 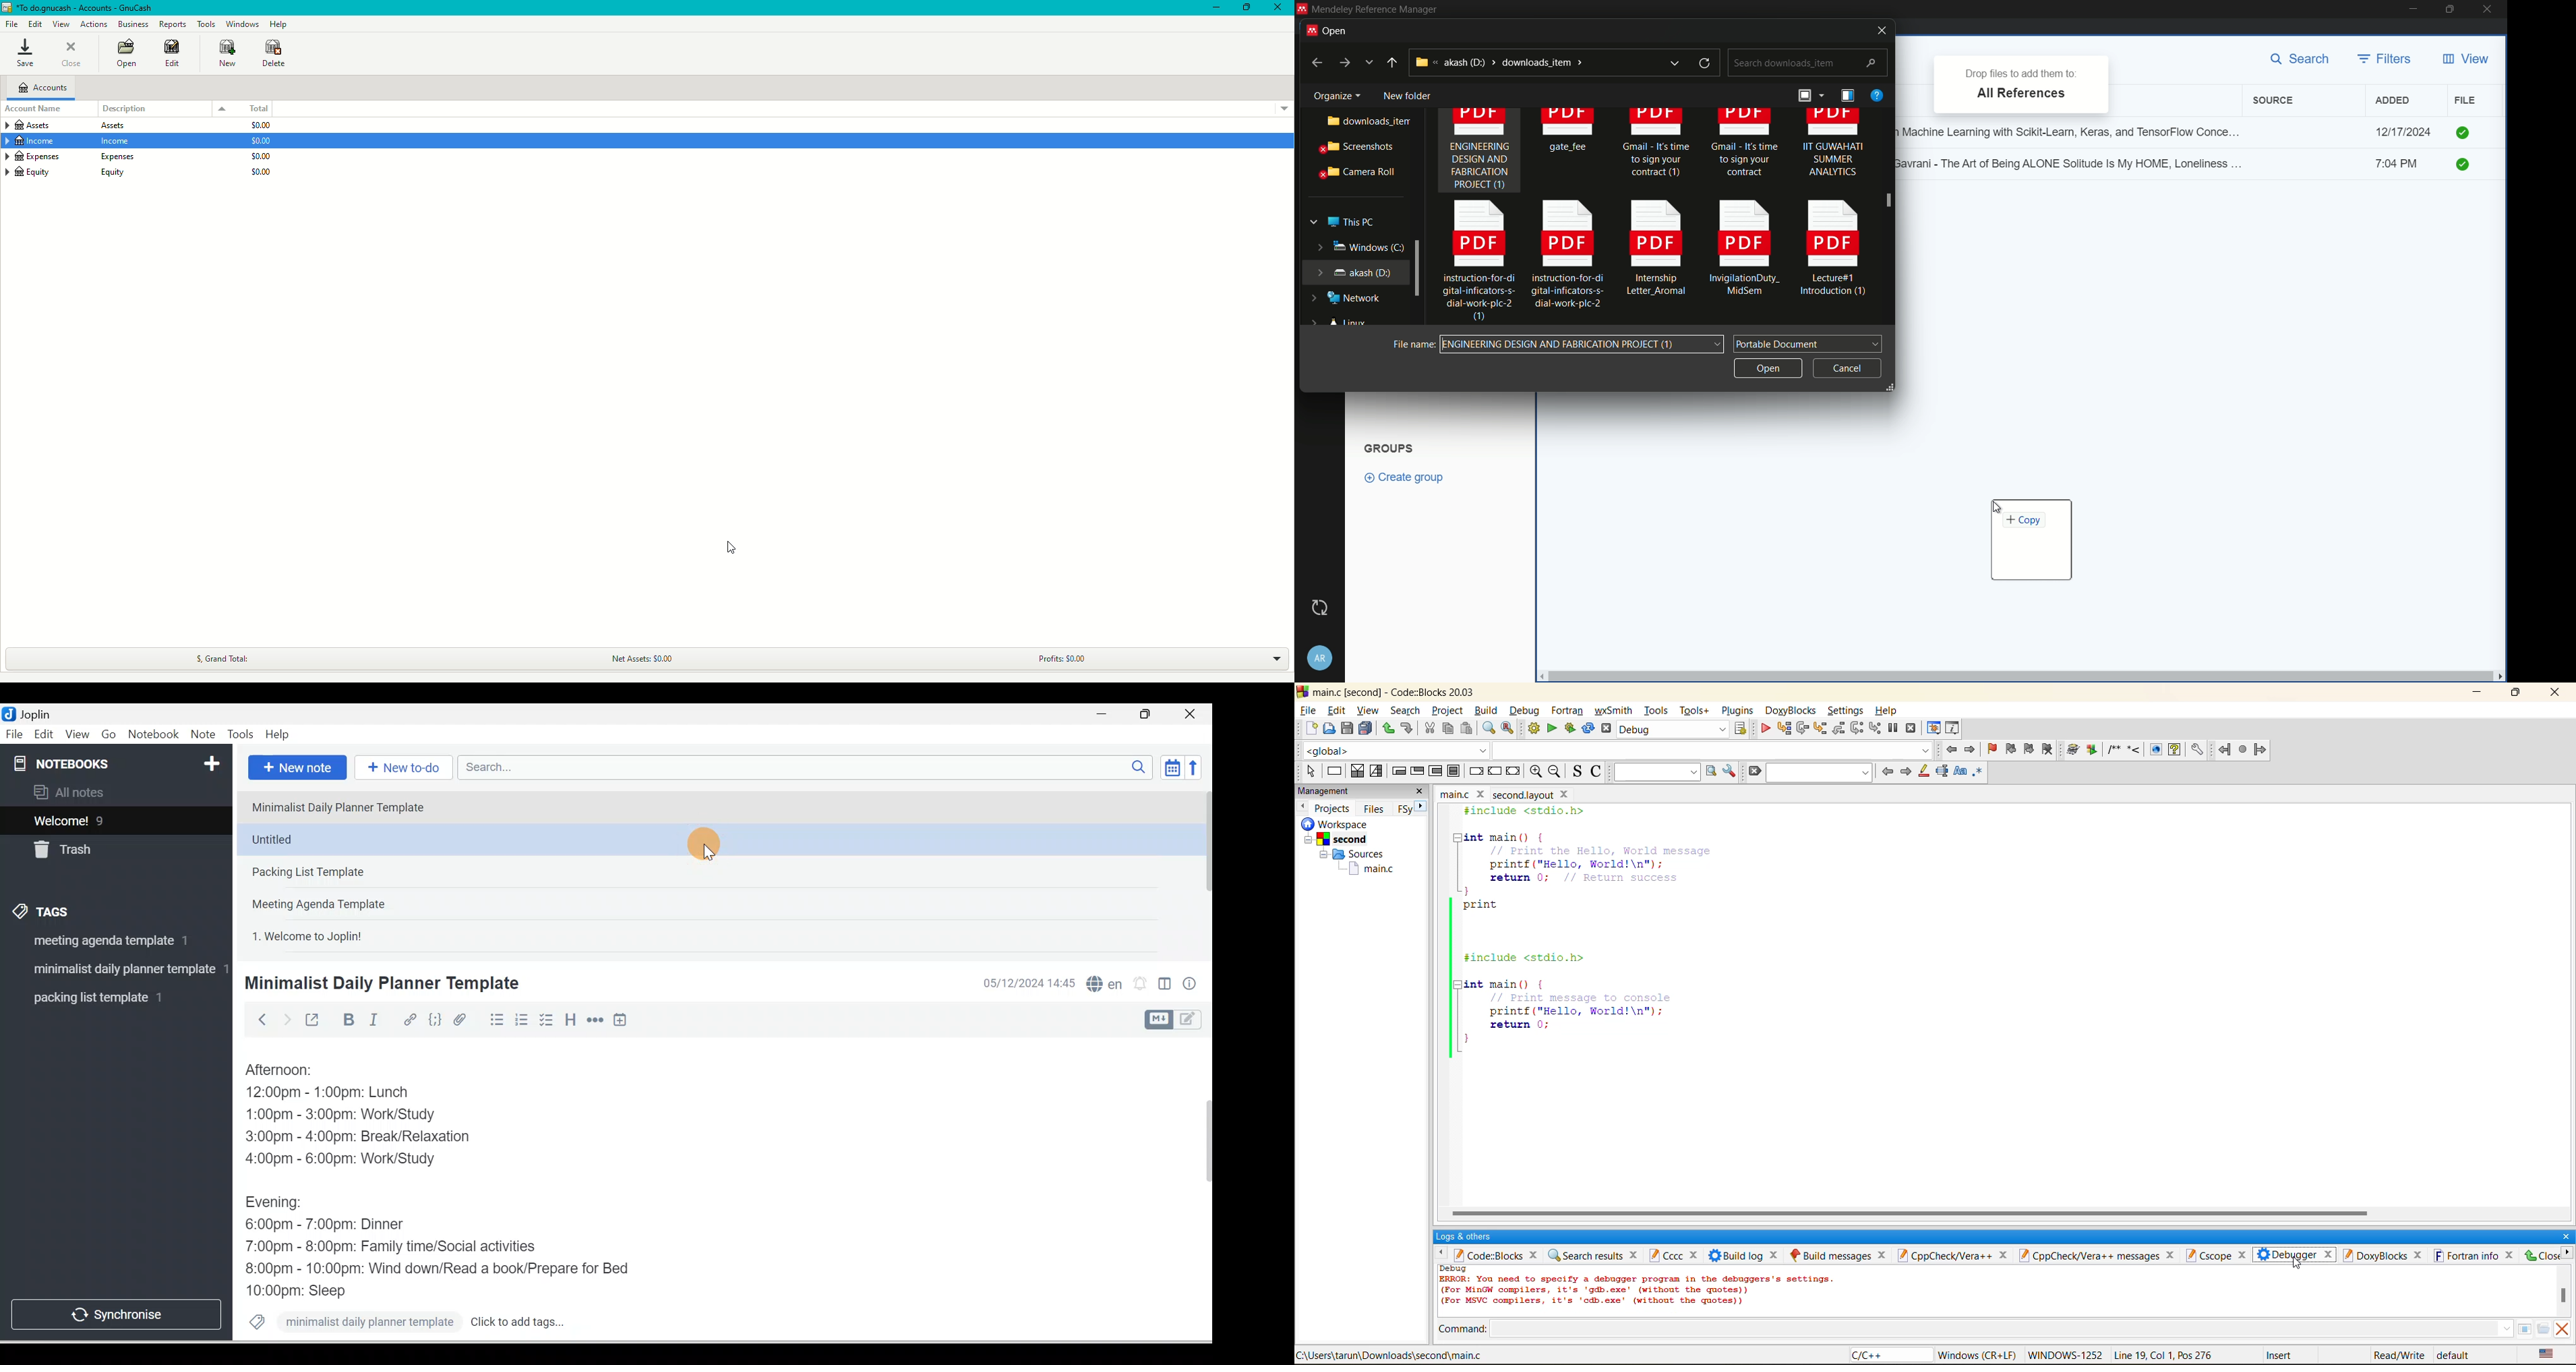 I want to click on close, so click(x=2565, y=1233).